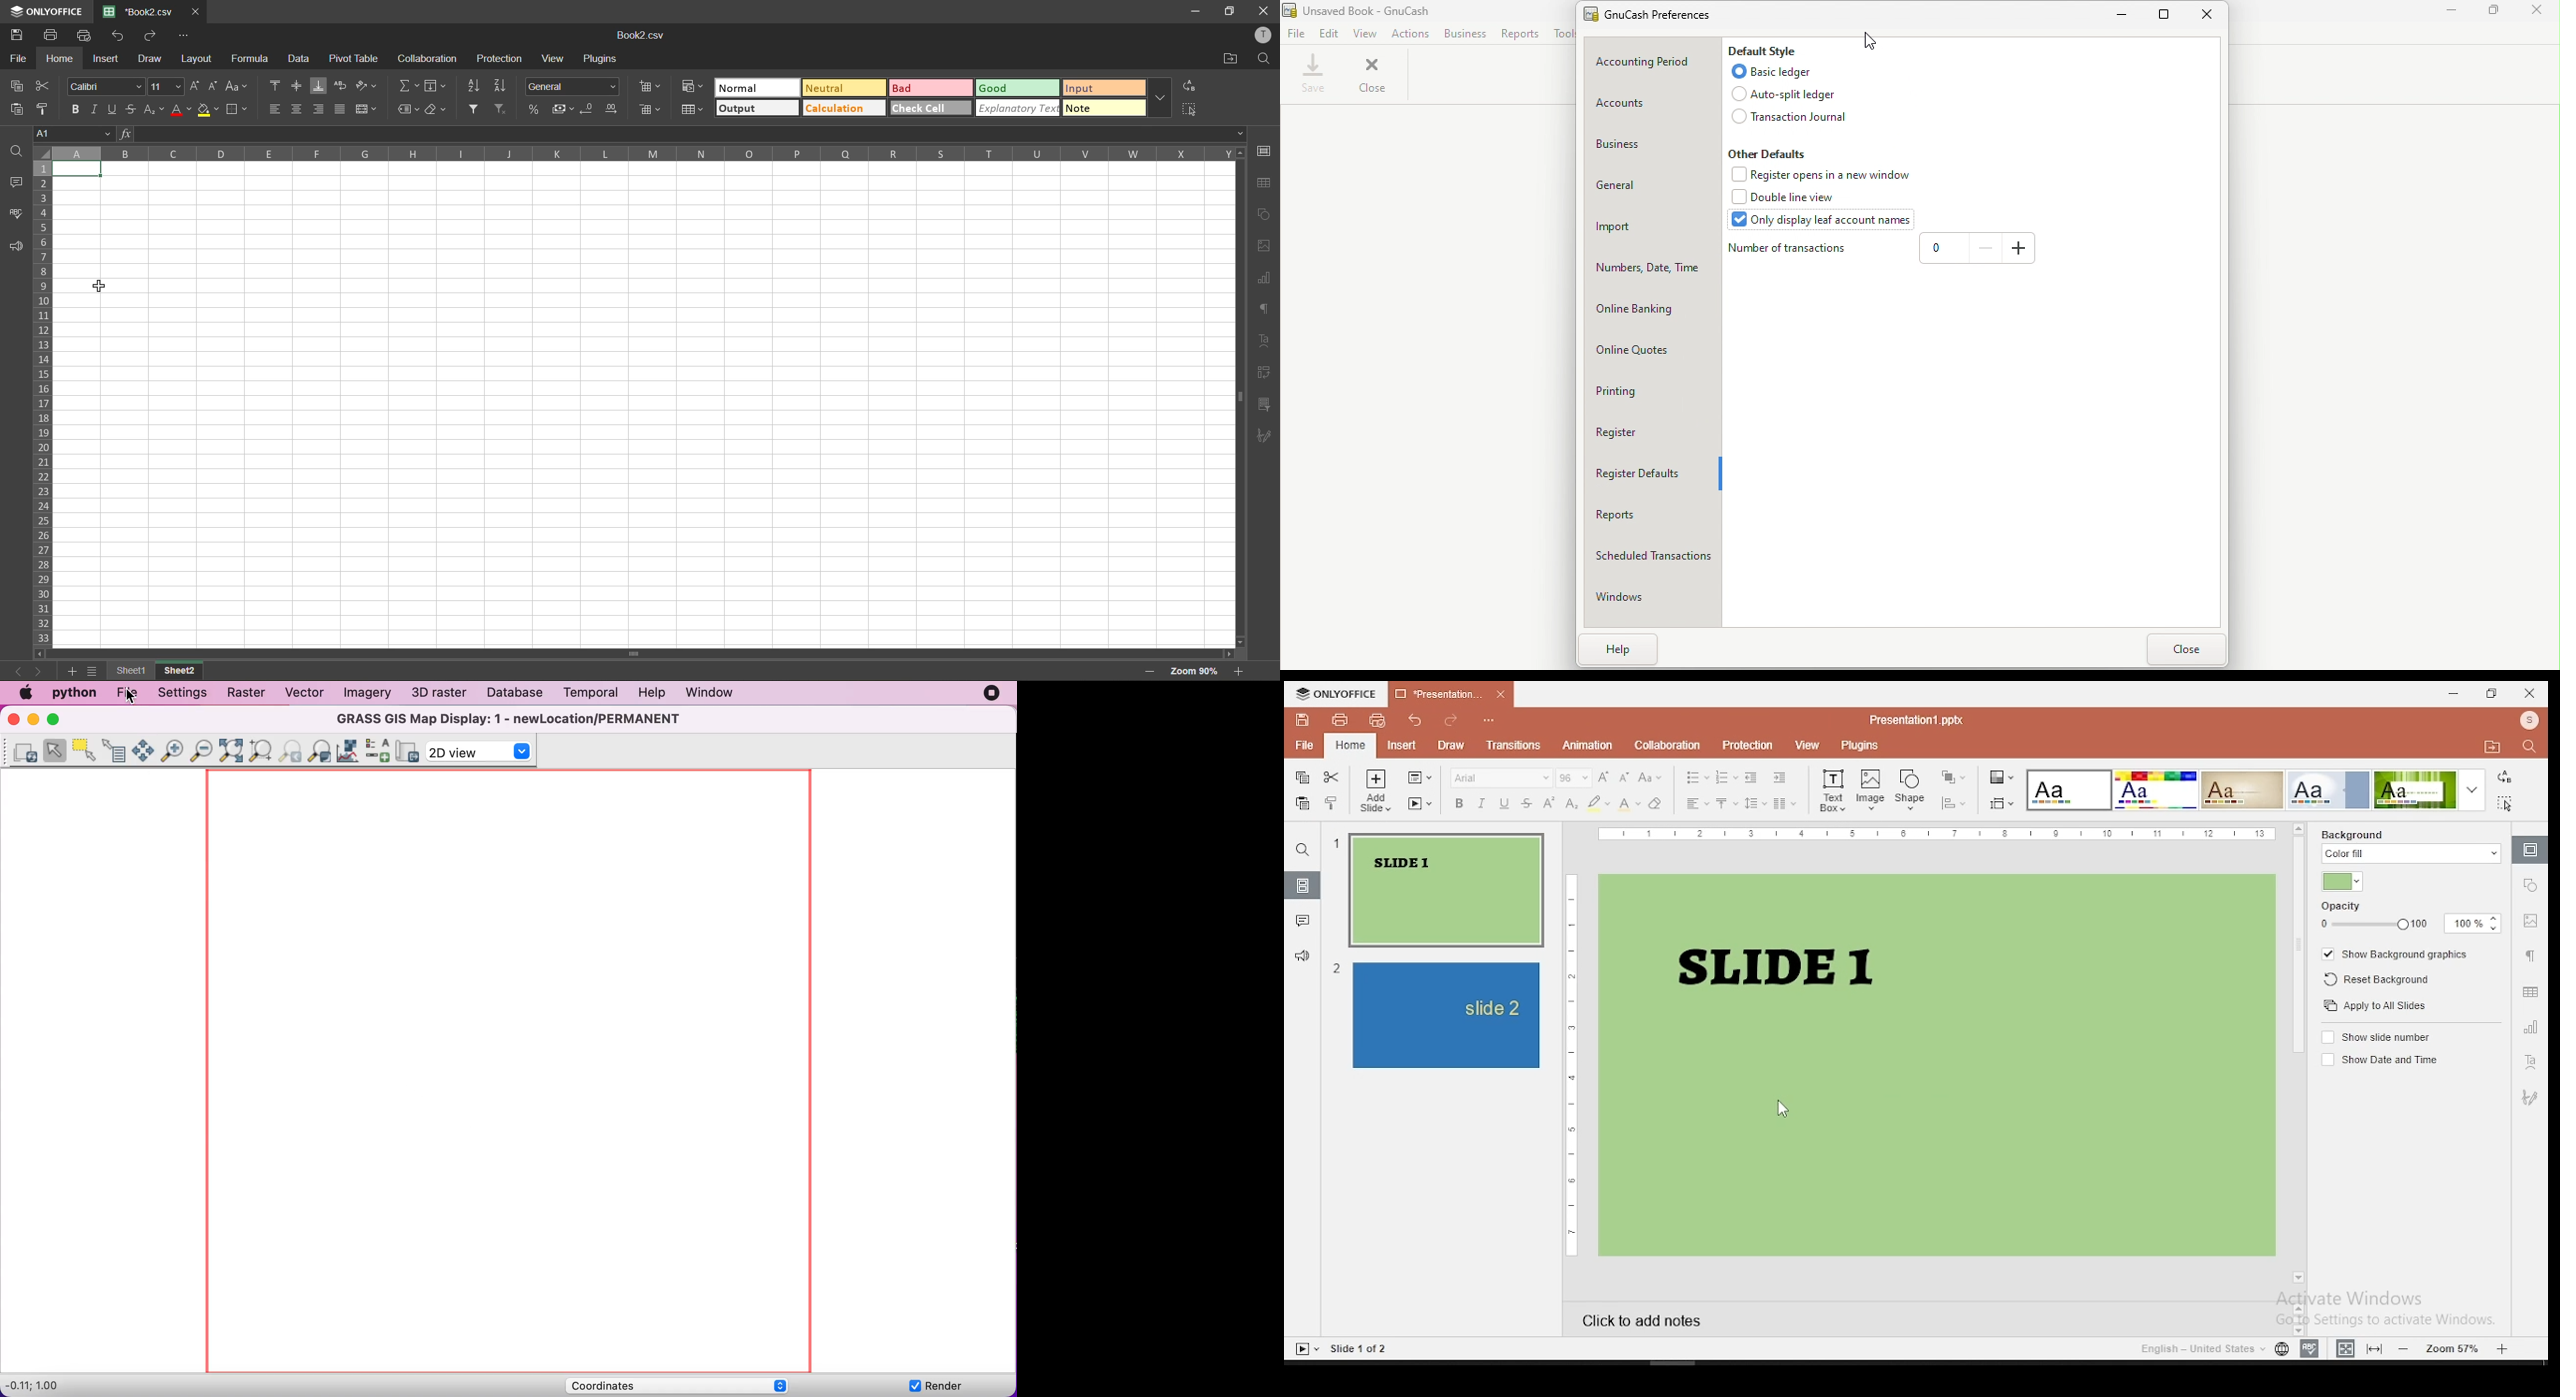 The width and height of the screenshot is (2576, 1400). Describe the element at coordinates (437, 109) in the screenshot. I see `clear` at that location.